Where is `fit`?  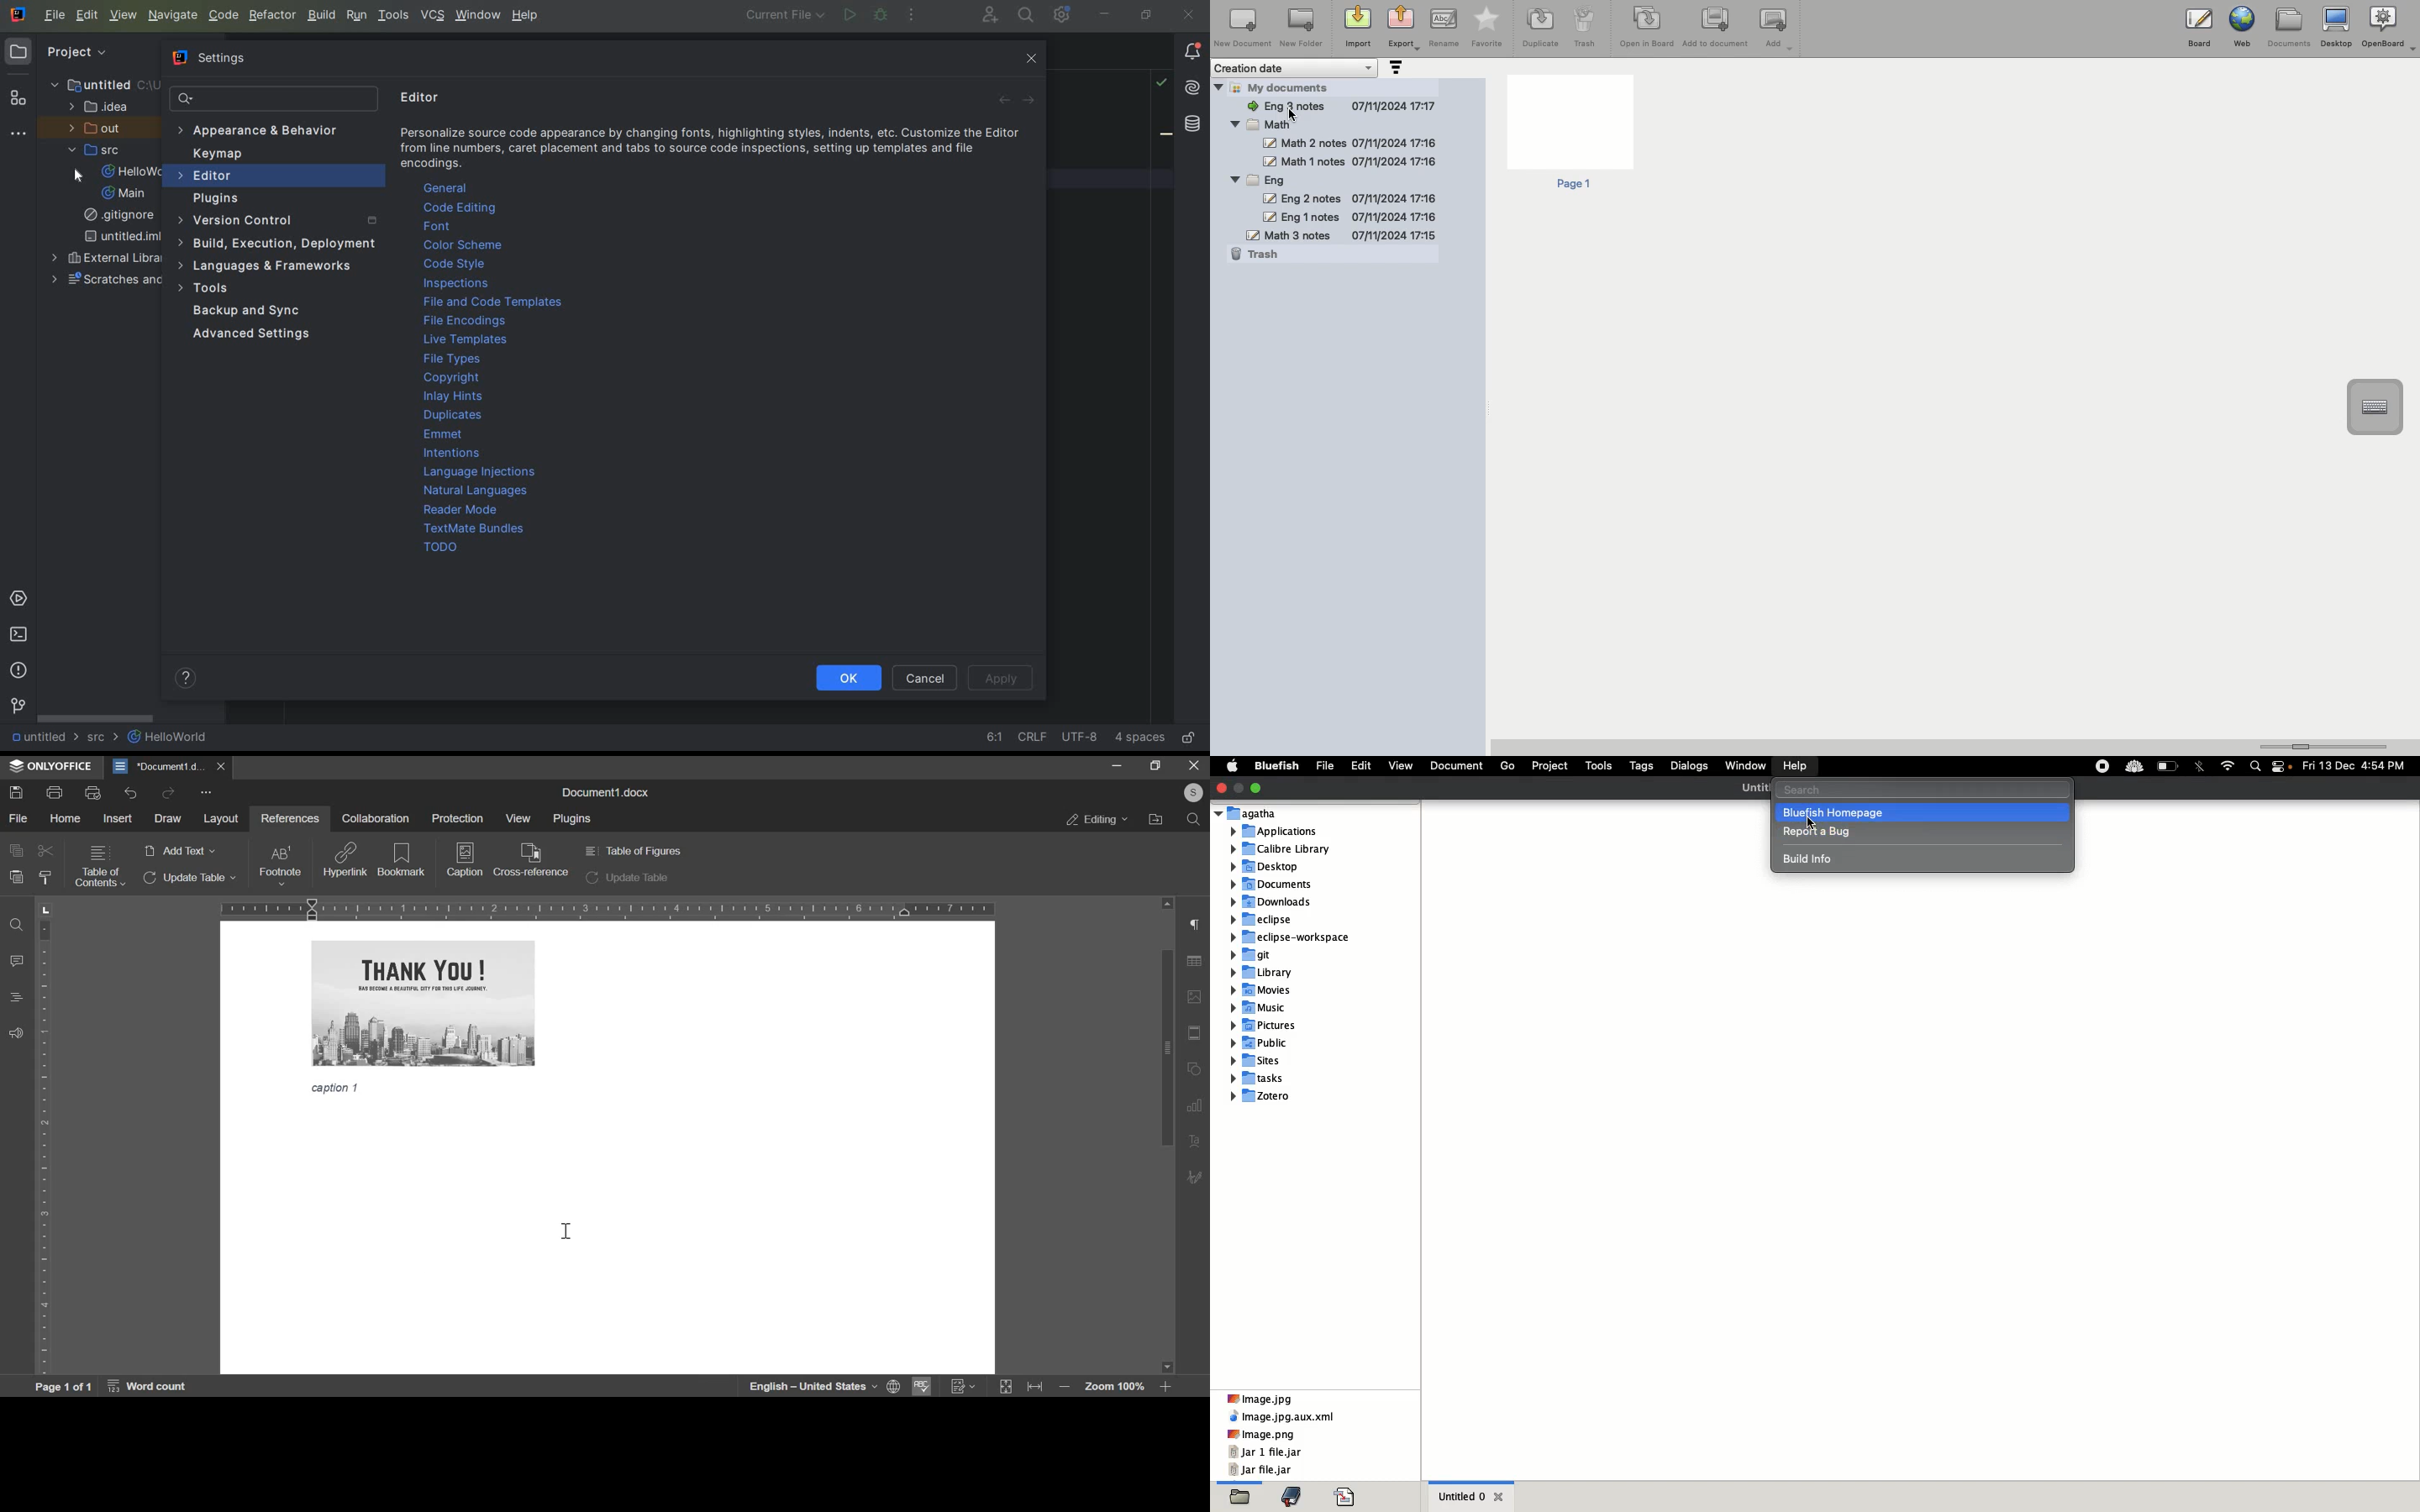
fit is located at coordinates (1196, 1034).